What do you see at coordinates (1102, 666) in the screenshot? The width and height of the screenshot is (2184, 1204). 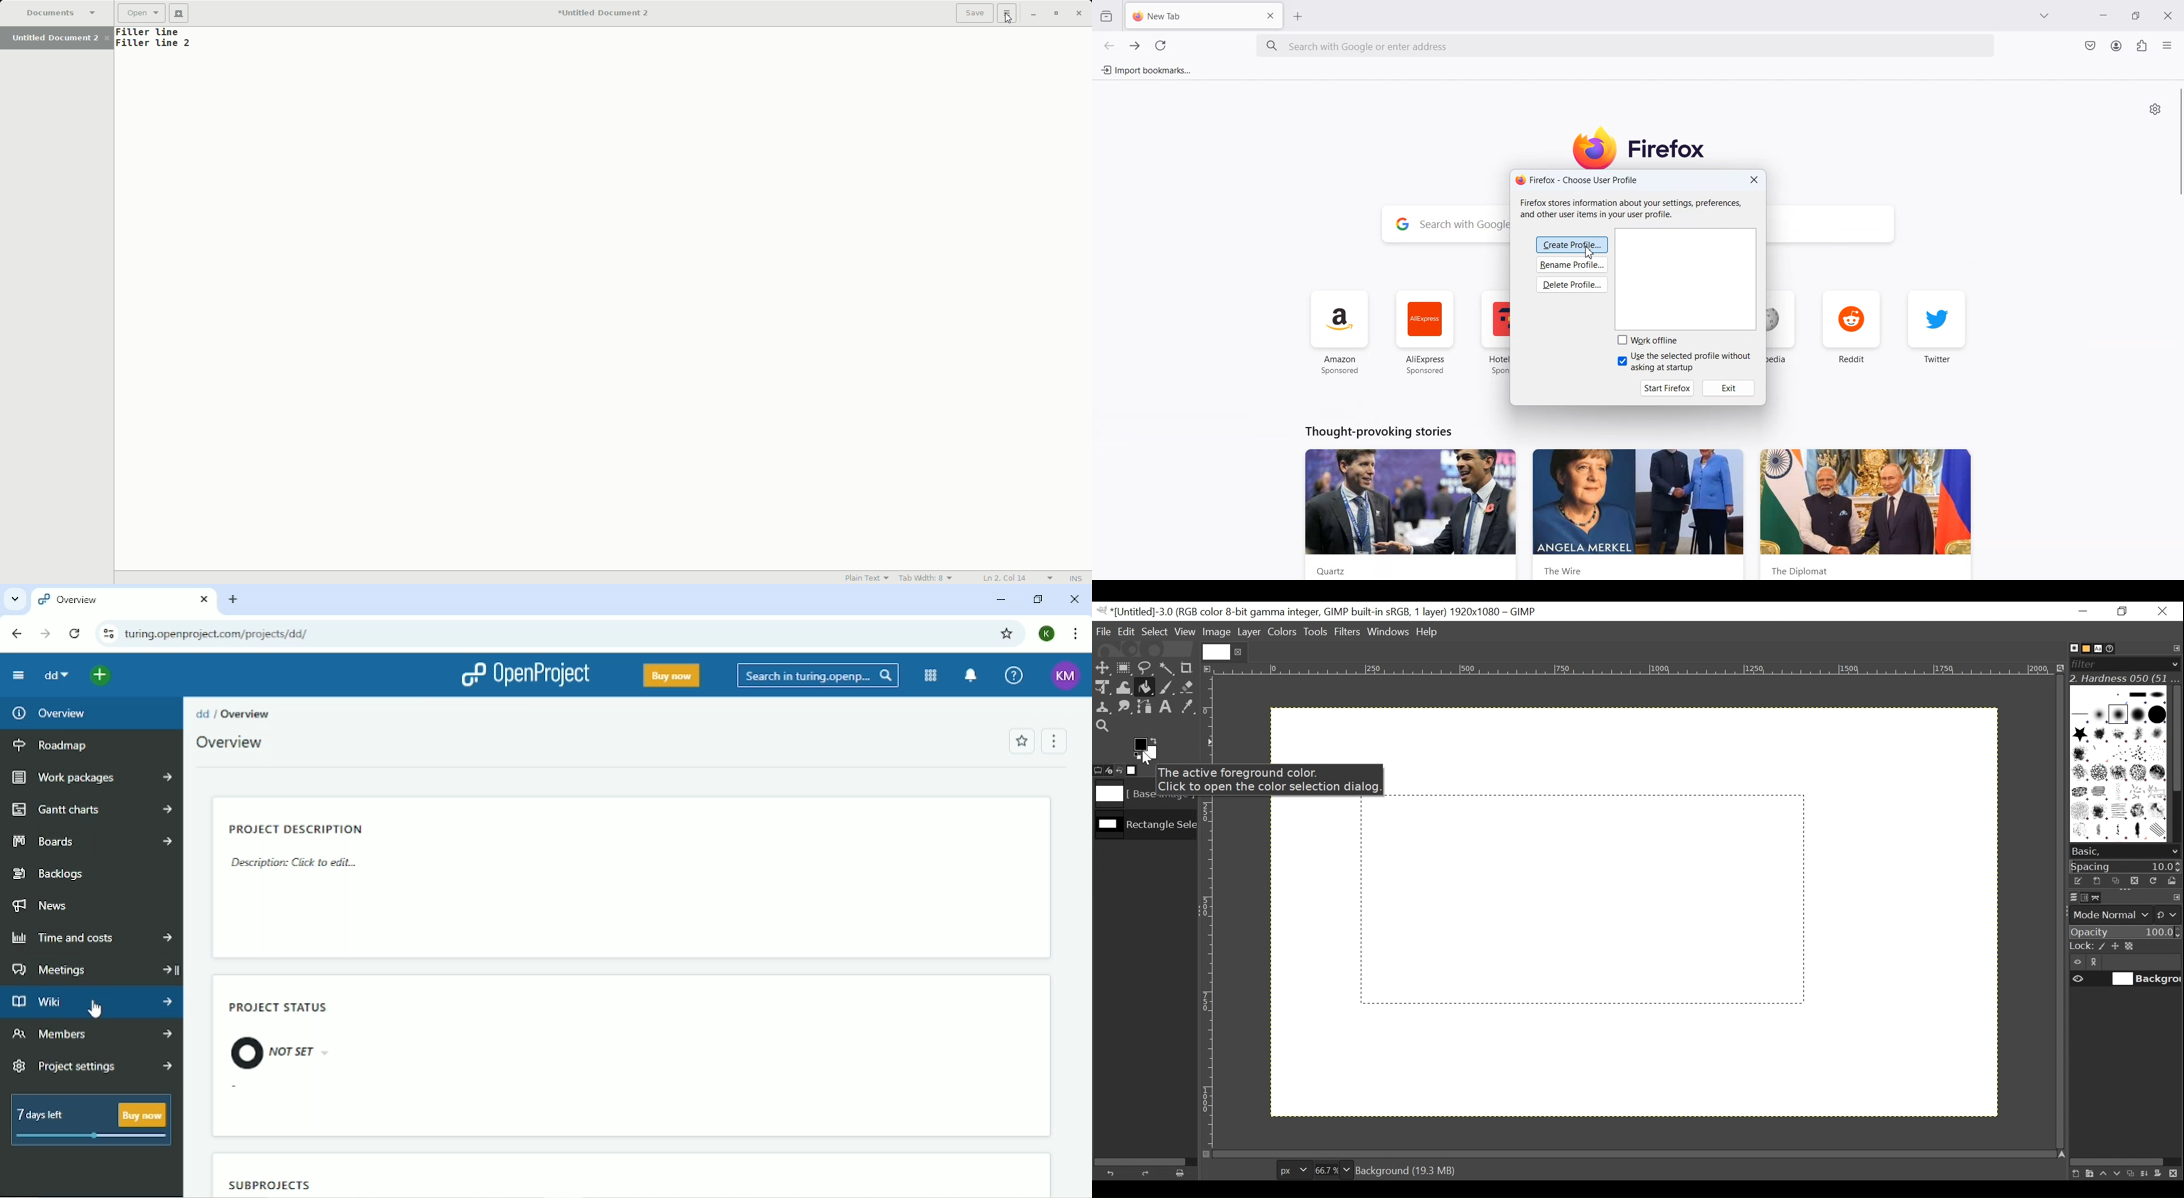 I see `Move tool` at bounding box center [1102, 666].